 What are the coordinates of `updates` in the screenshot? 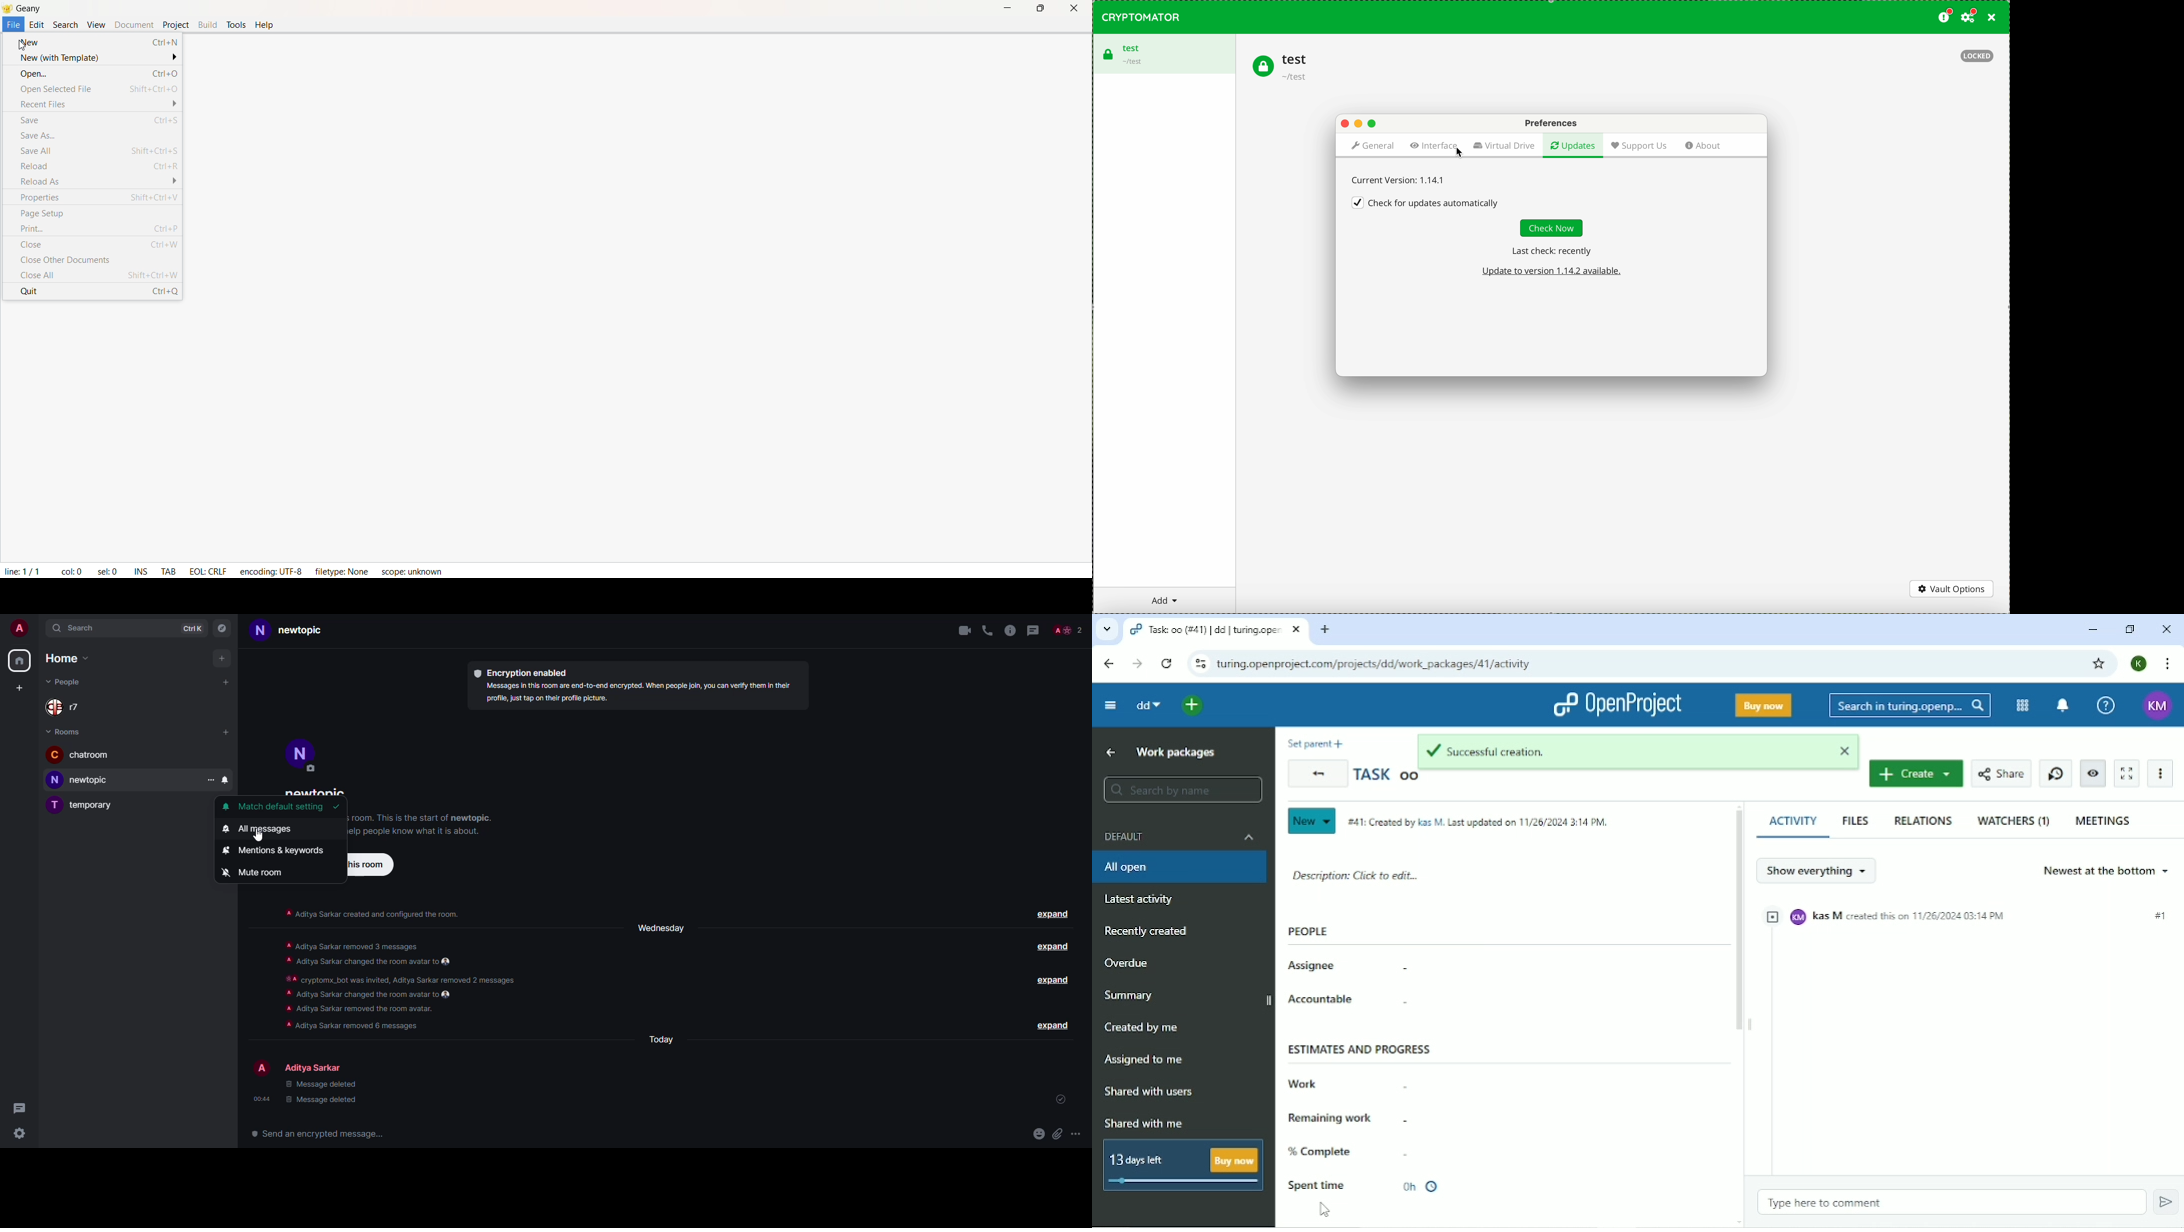 It's located at (1573, 145).